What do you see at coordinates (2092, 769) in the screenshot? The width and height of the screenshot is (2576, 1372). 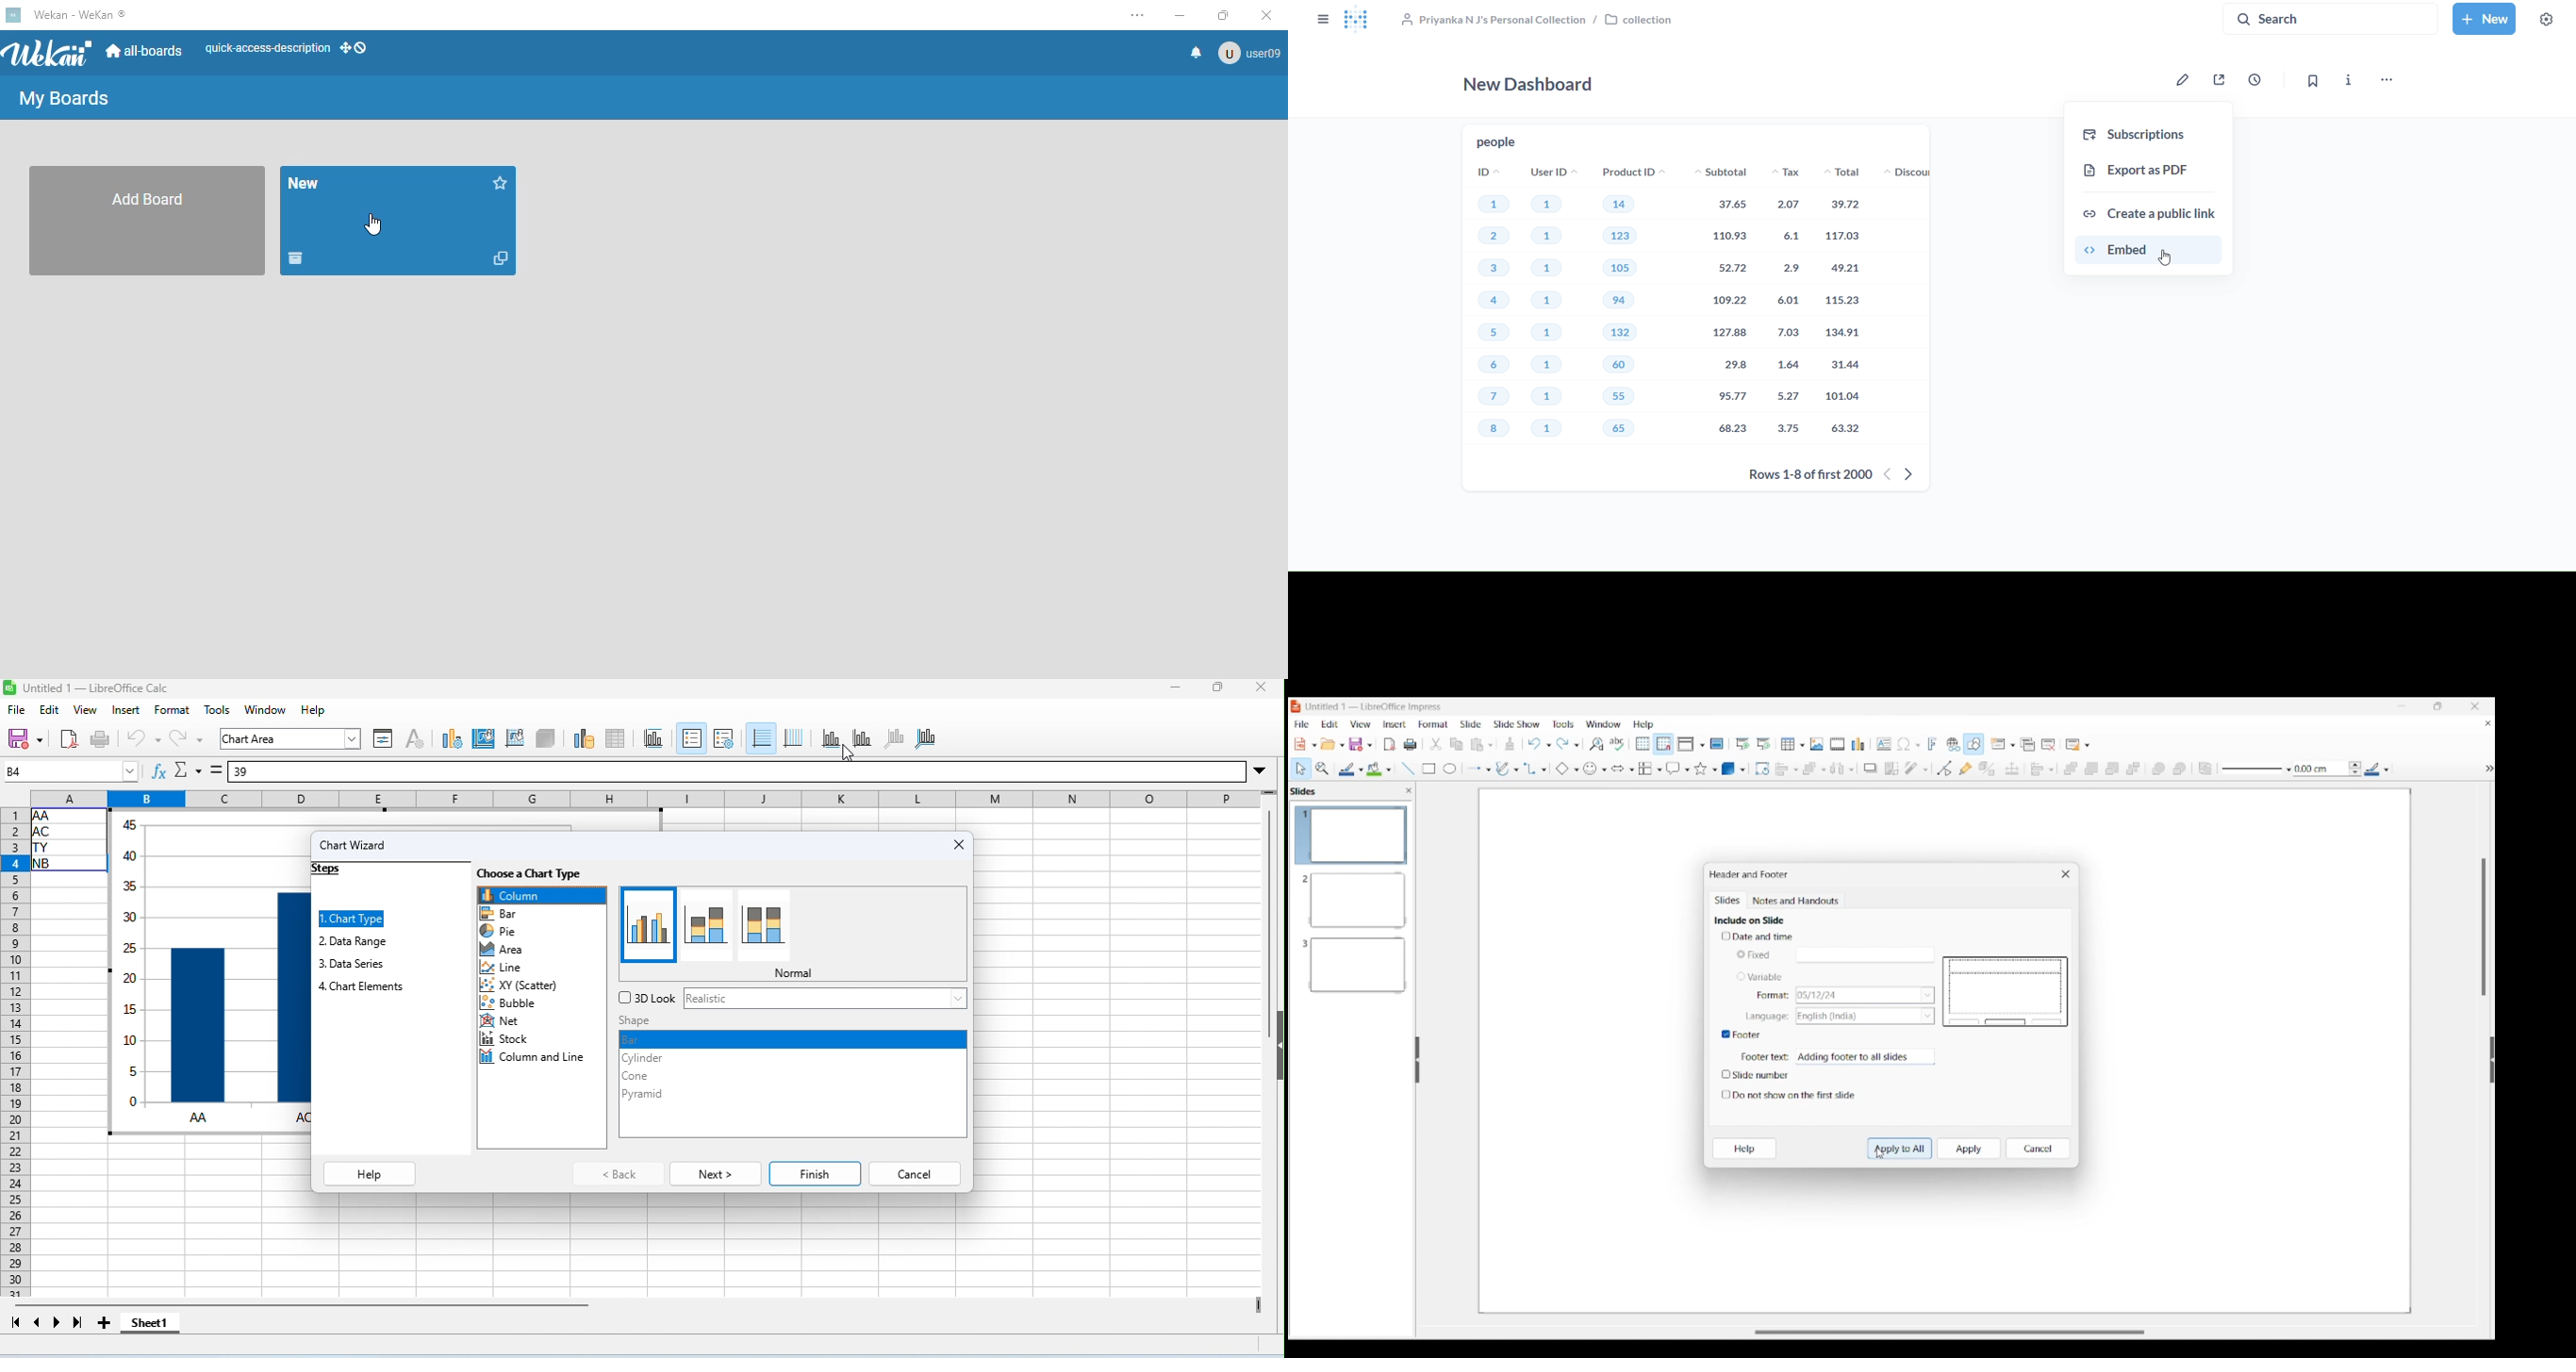 I see `Bring forward` at bounding box center [2092, 769].